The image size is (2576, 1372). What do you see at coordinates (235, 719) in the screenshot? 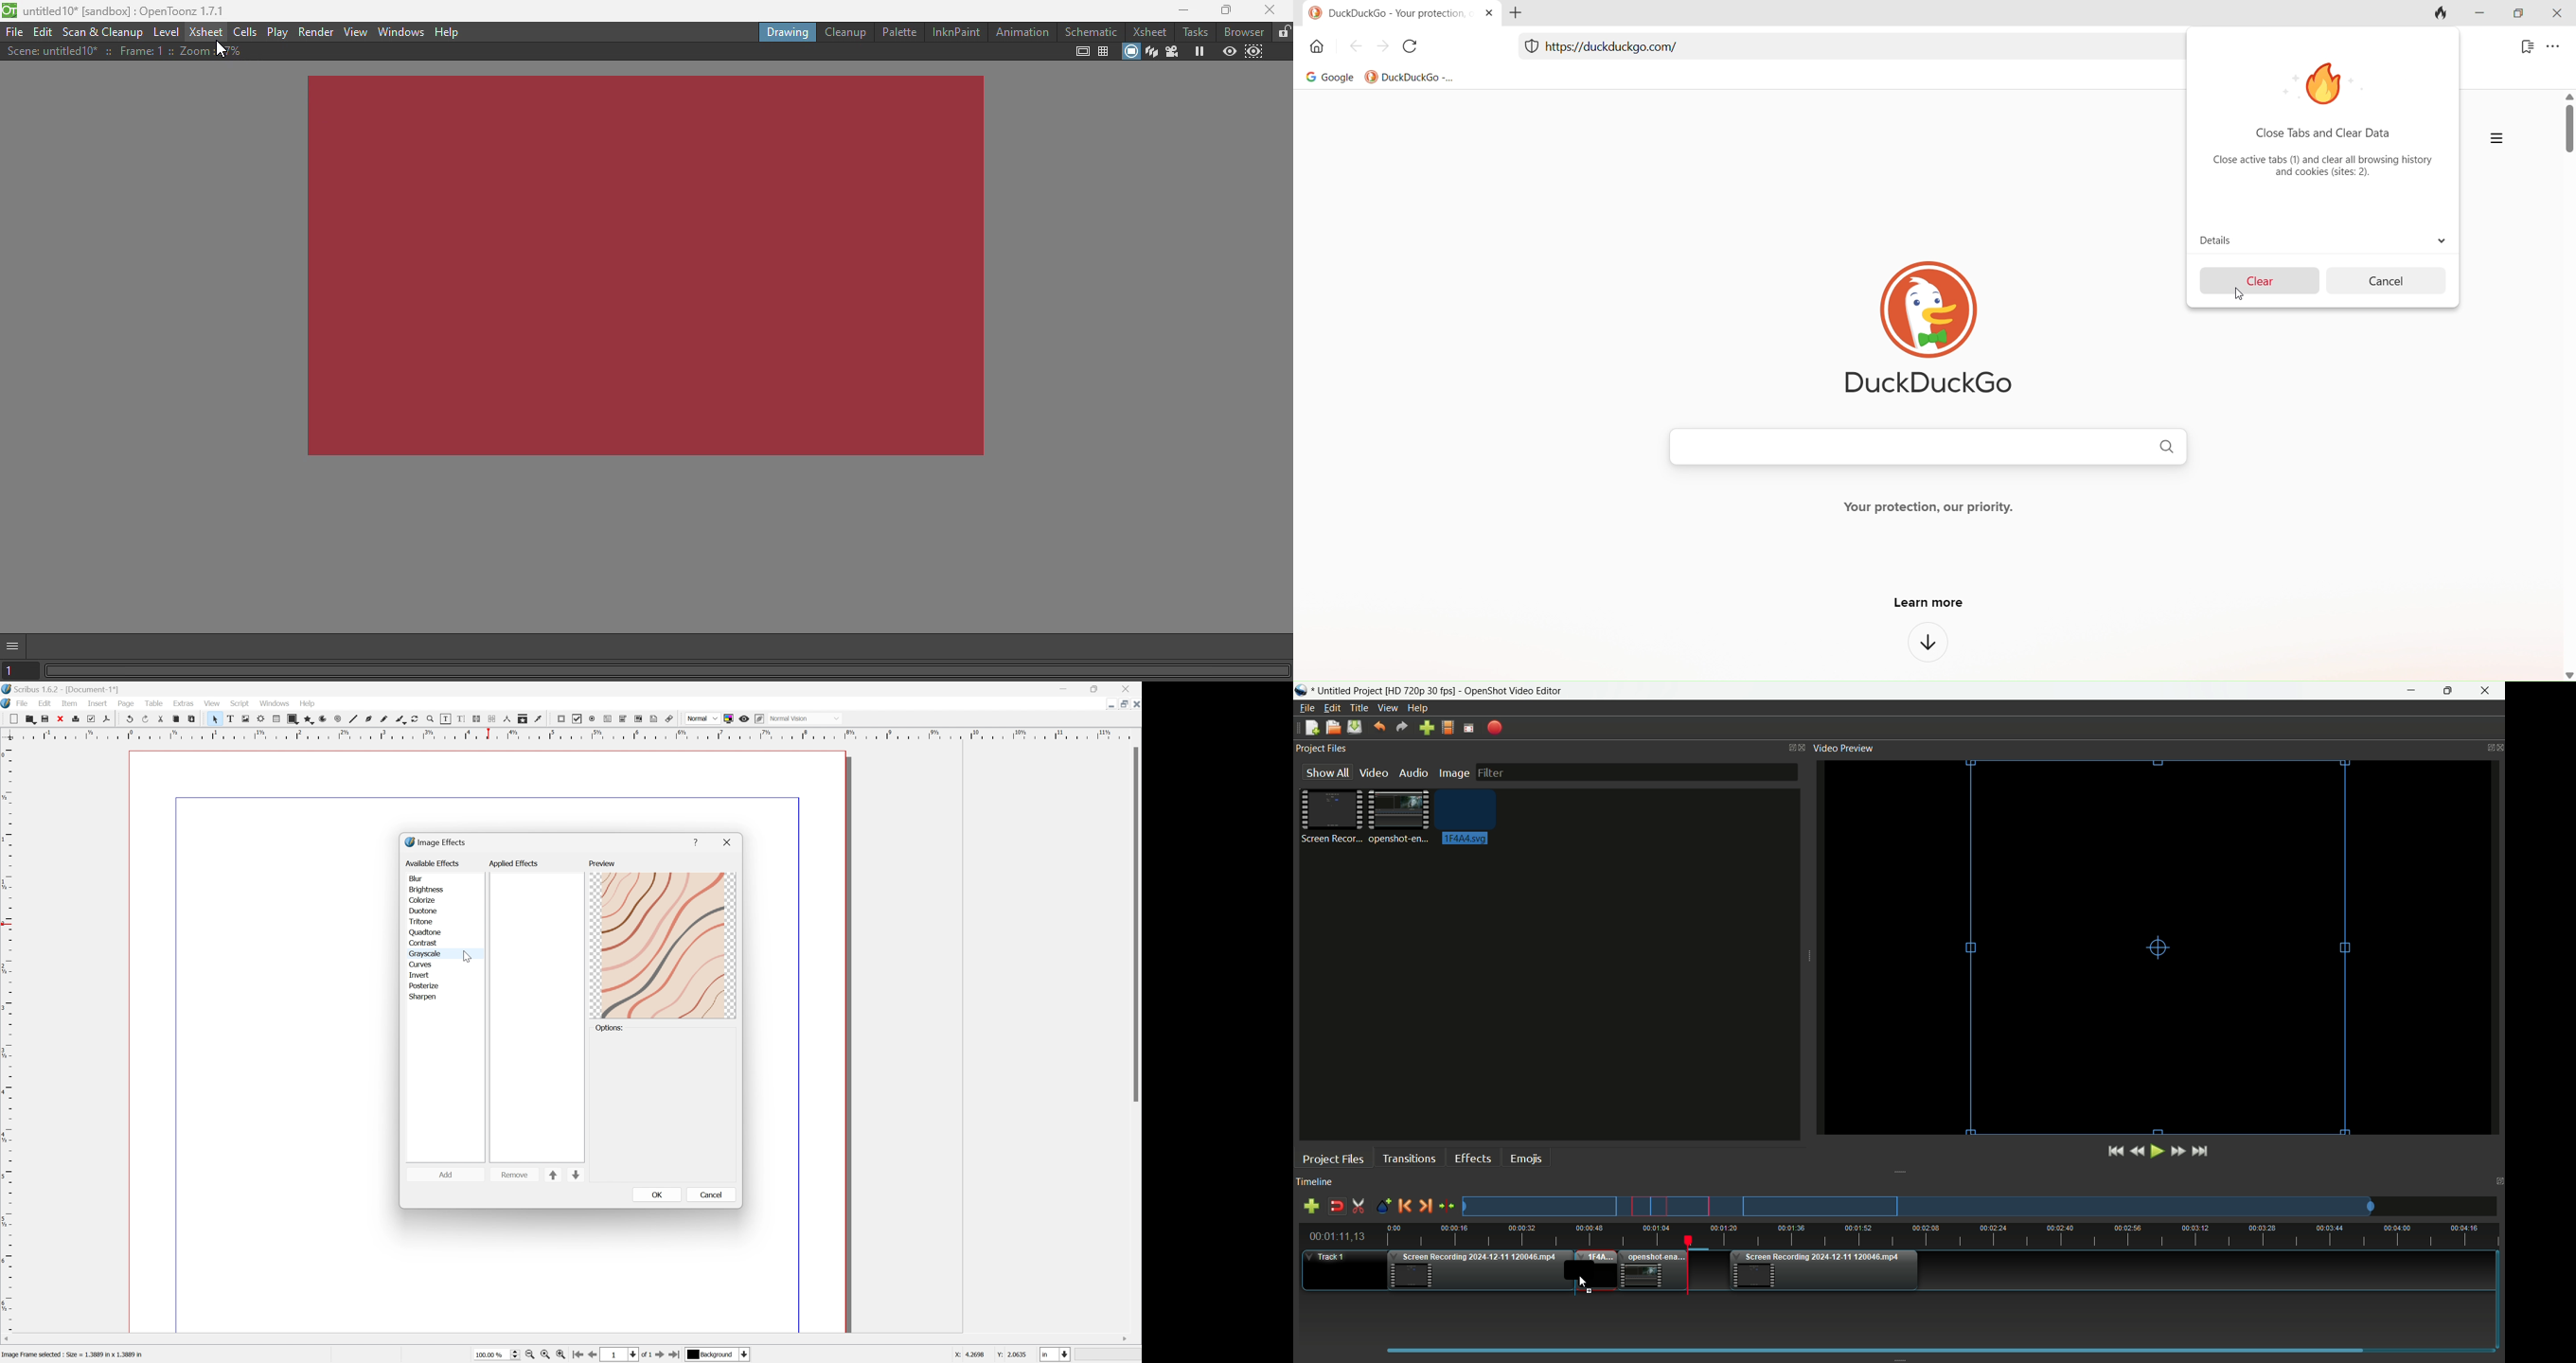
I see `Text frame` at bounding box center [235, 719].